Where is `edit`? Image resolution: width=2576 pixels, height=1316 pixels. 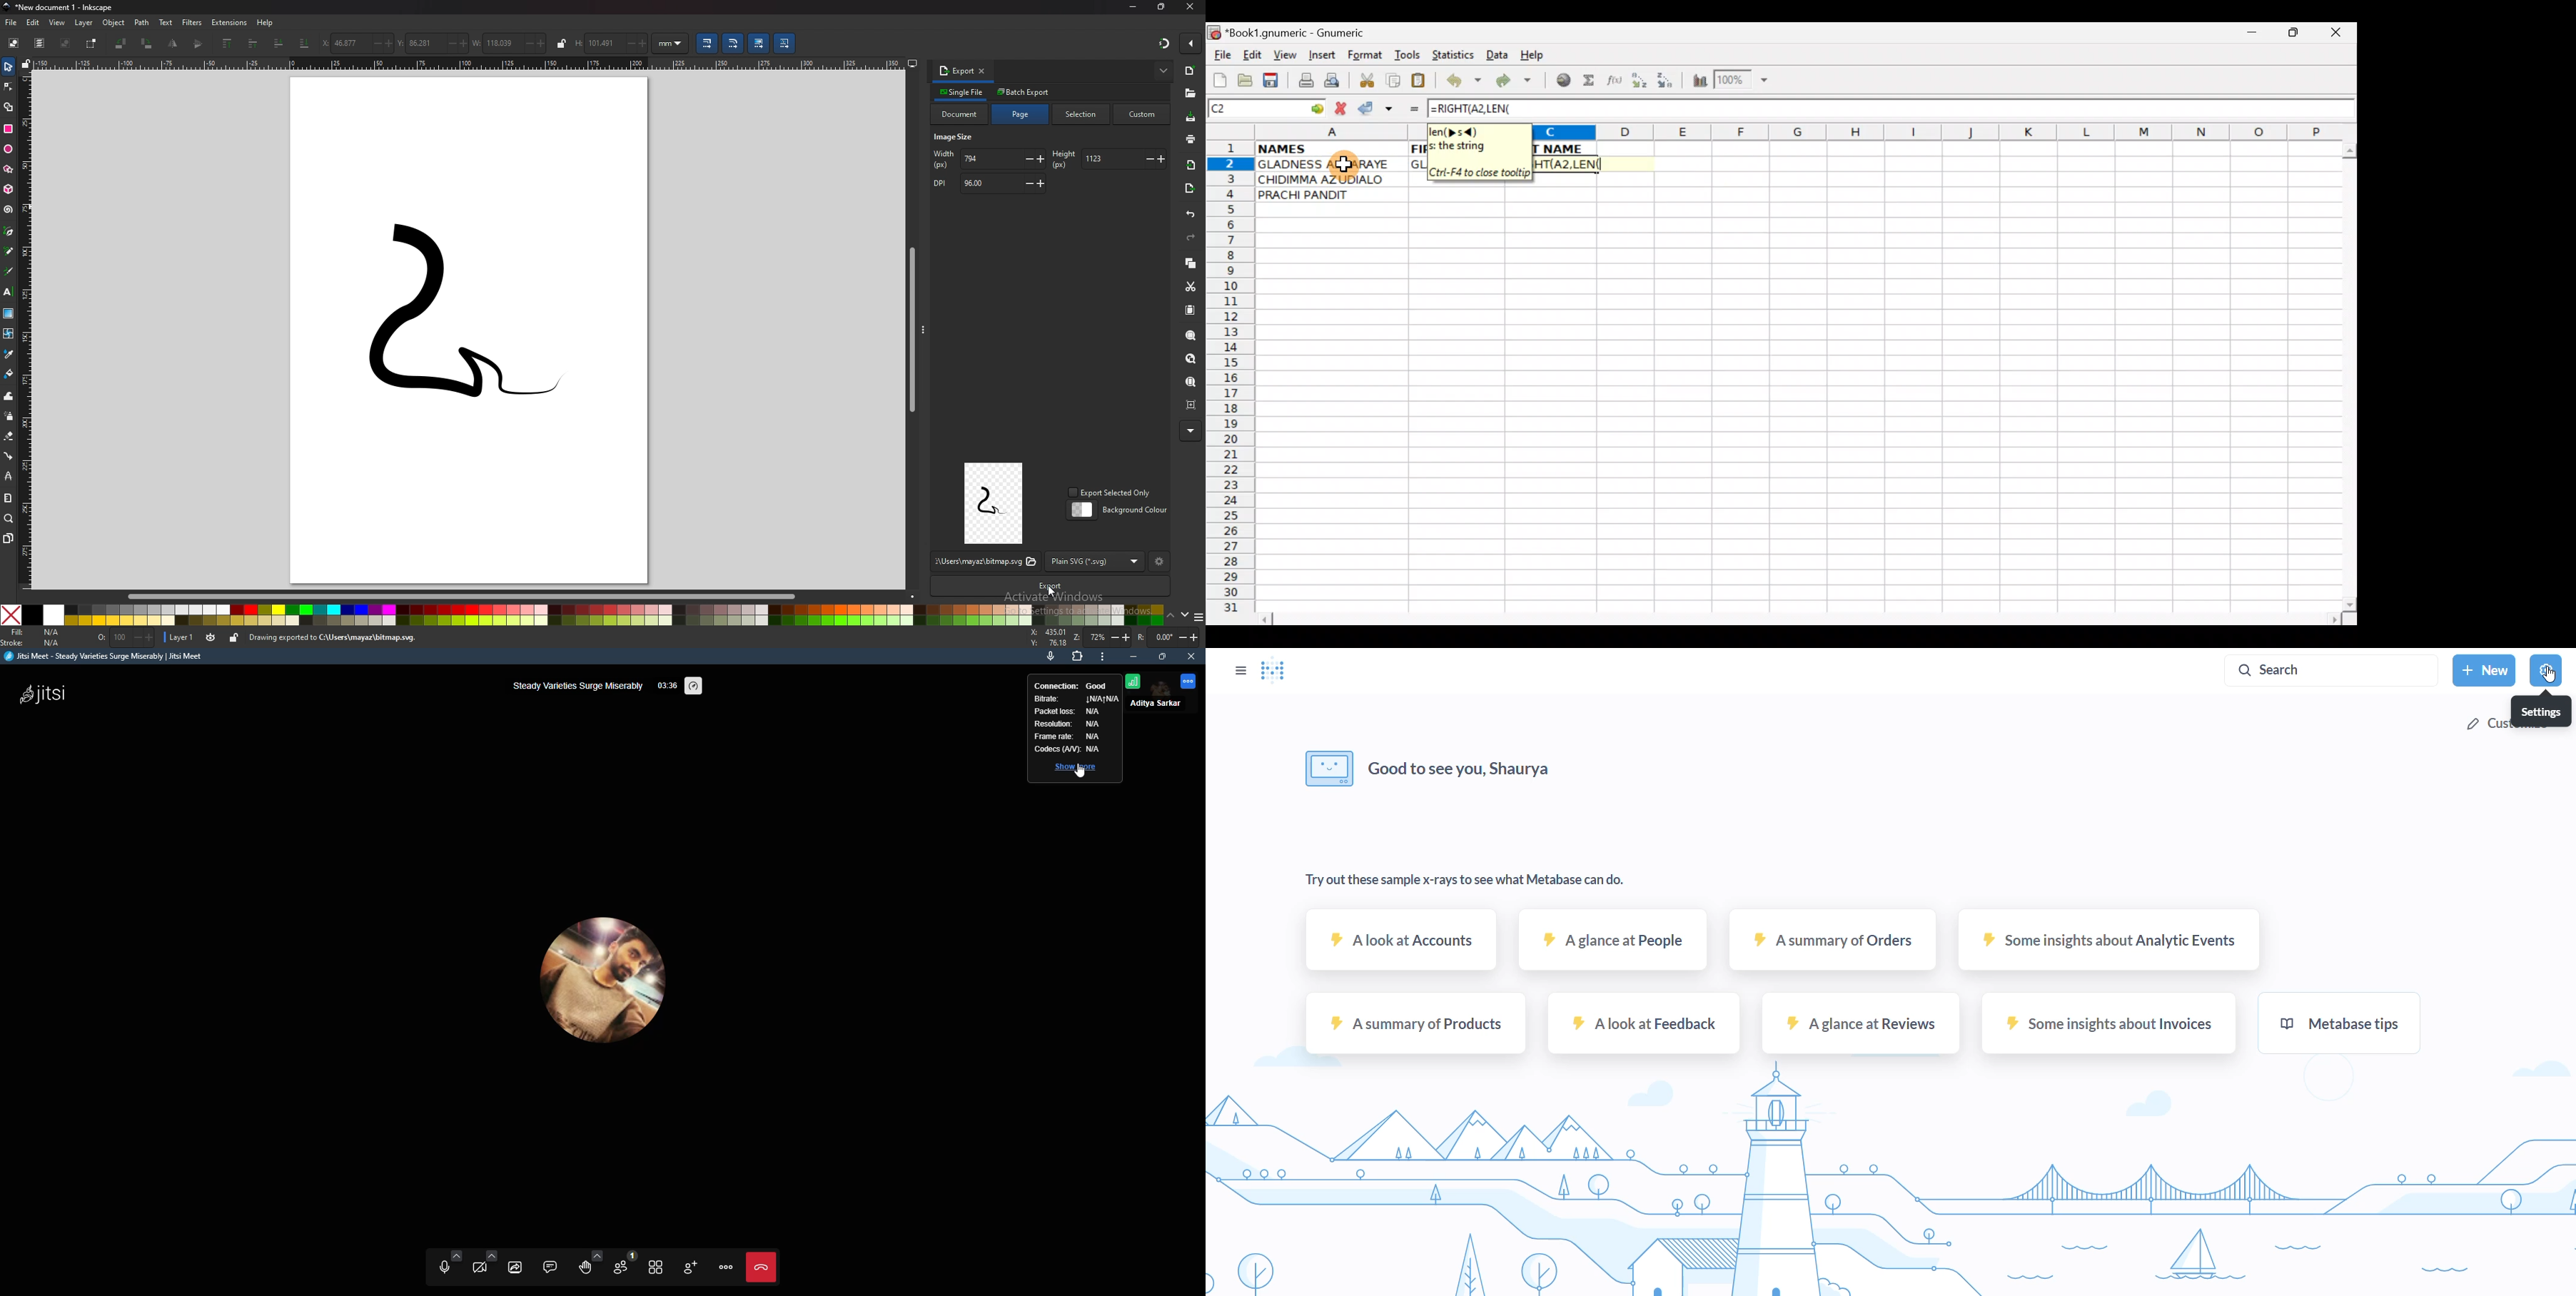
edit is located at coordinates (33, 22).